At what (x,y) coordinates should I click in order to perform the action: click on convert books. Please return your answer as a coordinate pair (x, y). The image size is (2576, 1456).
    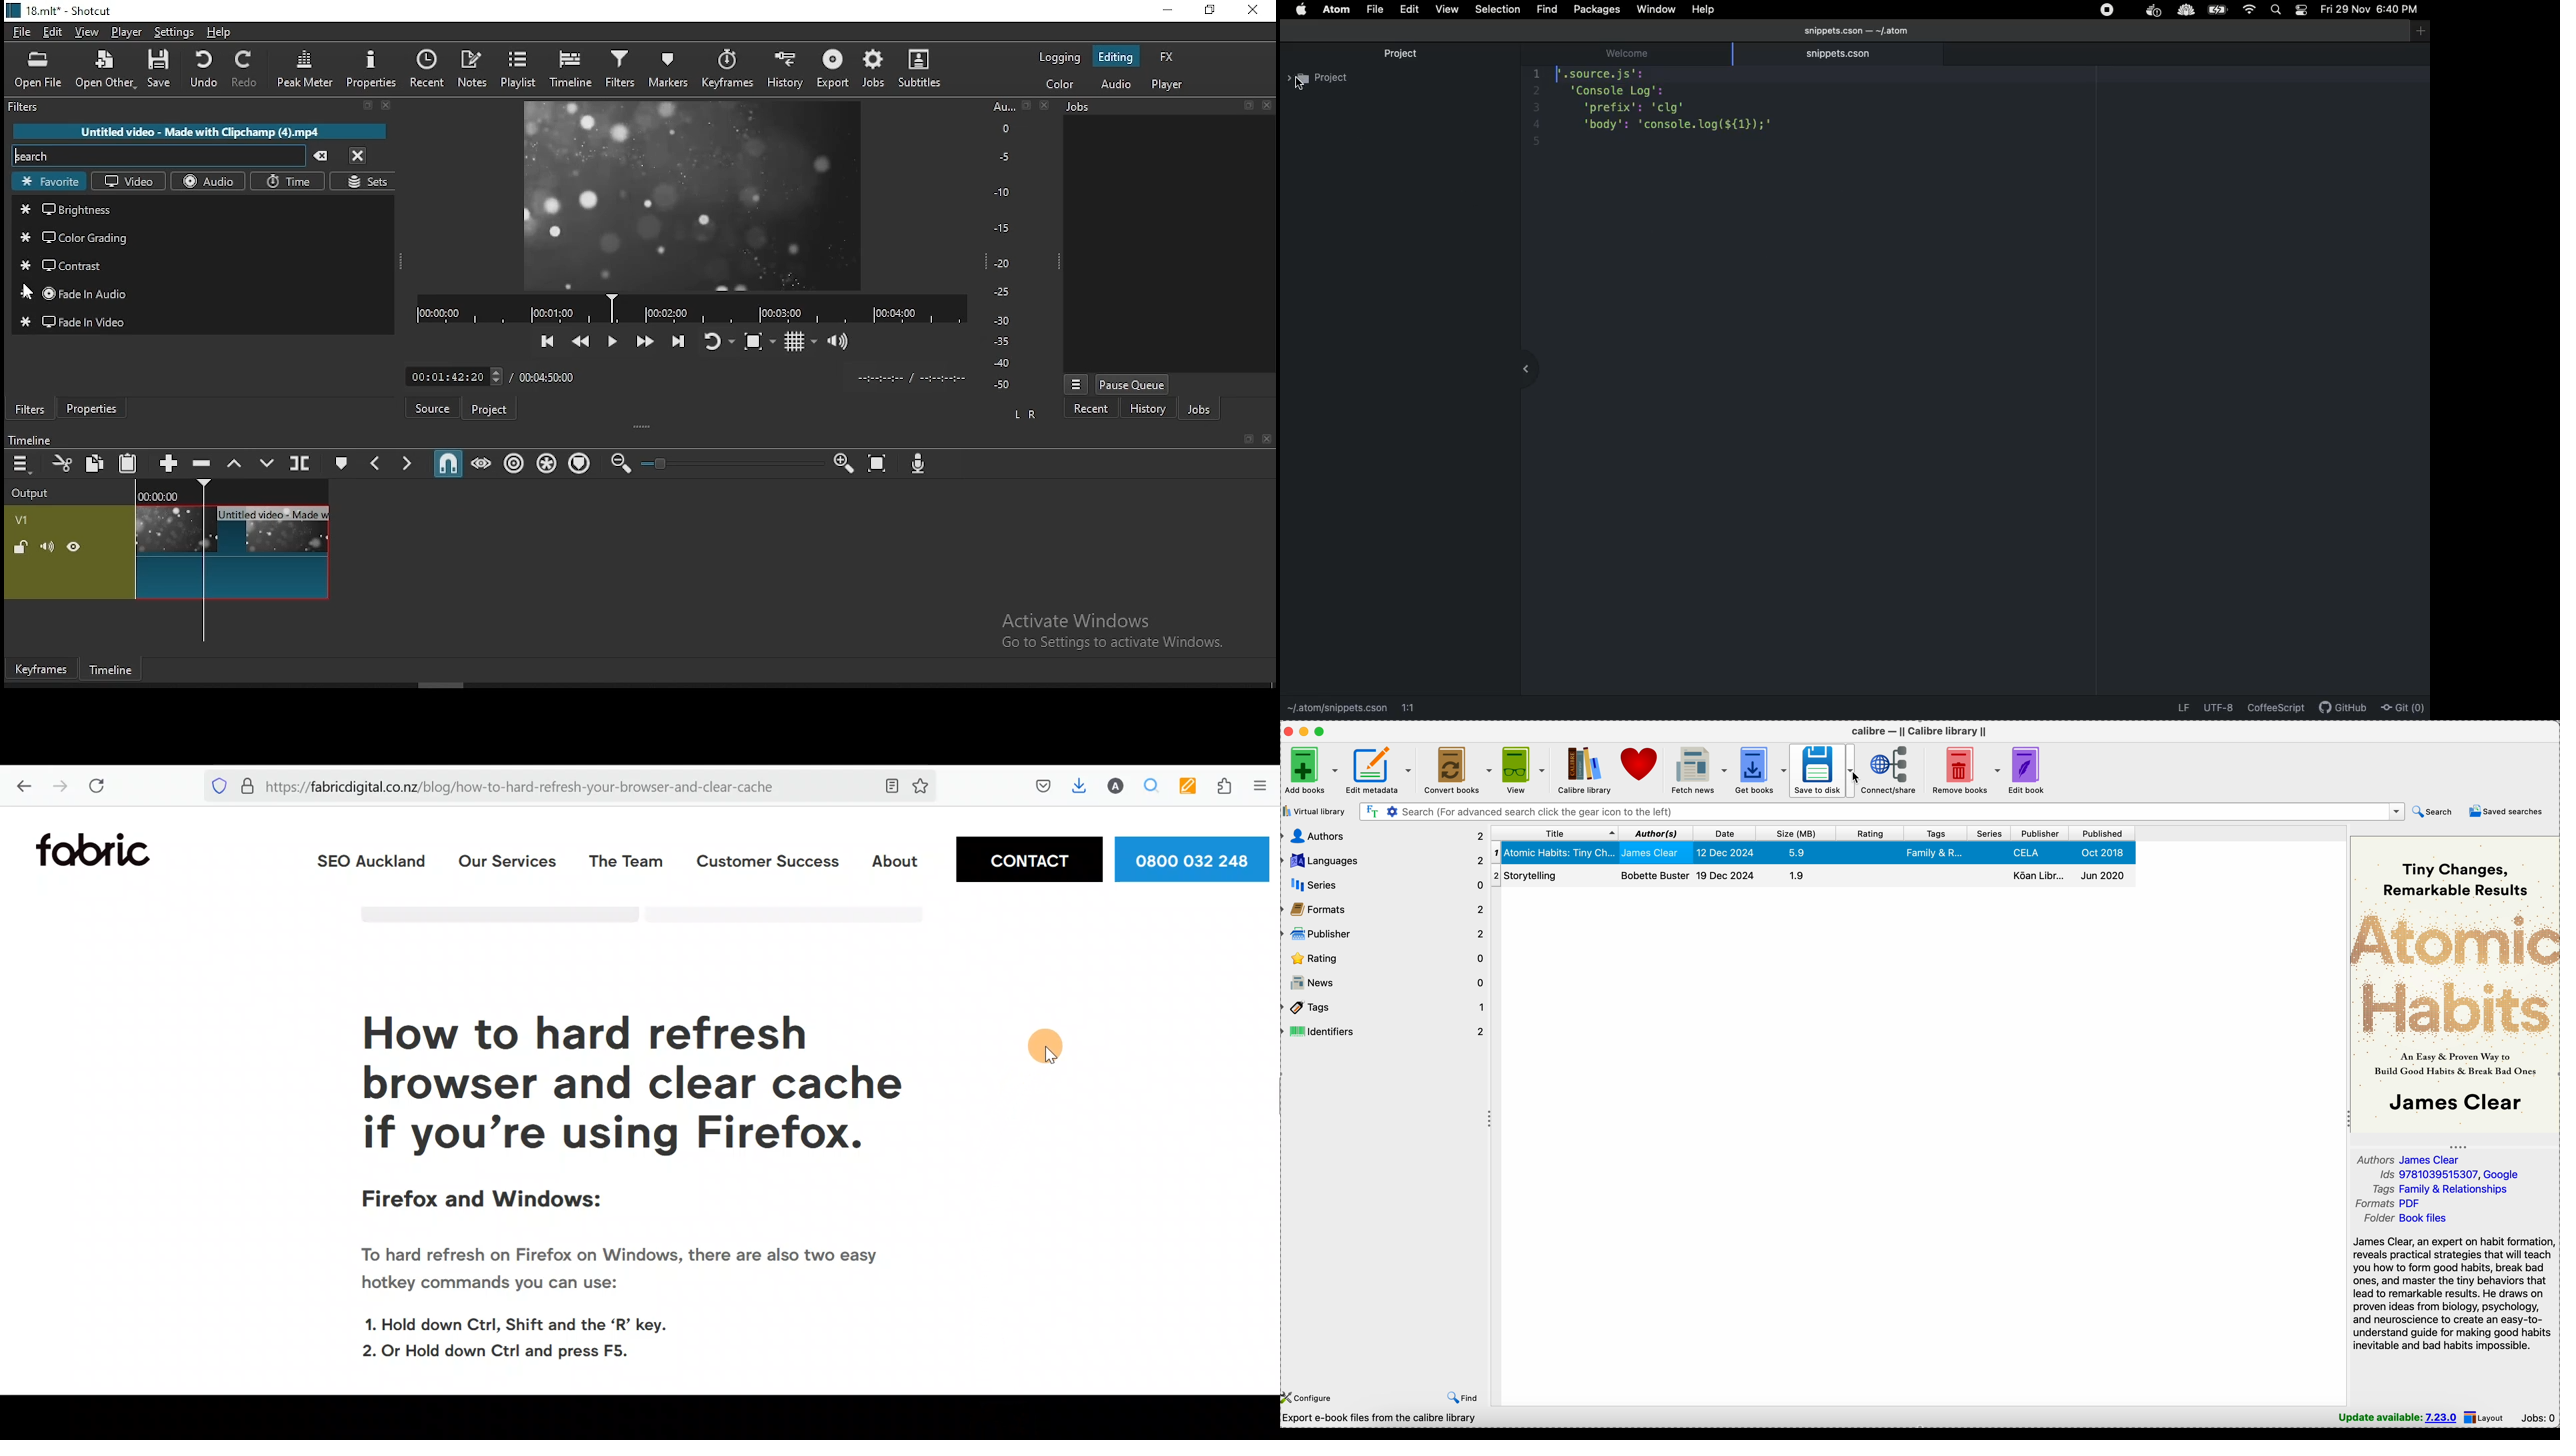
    Looking at the image, I should click on (1457, 770).